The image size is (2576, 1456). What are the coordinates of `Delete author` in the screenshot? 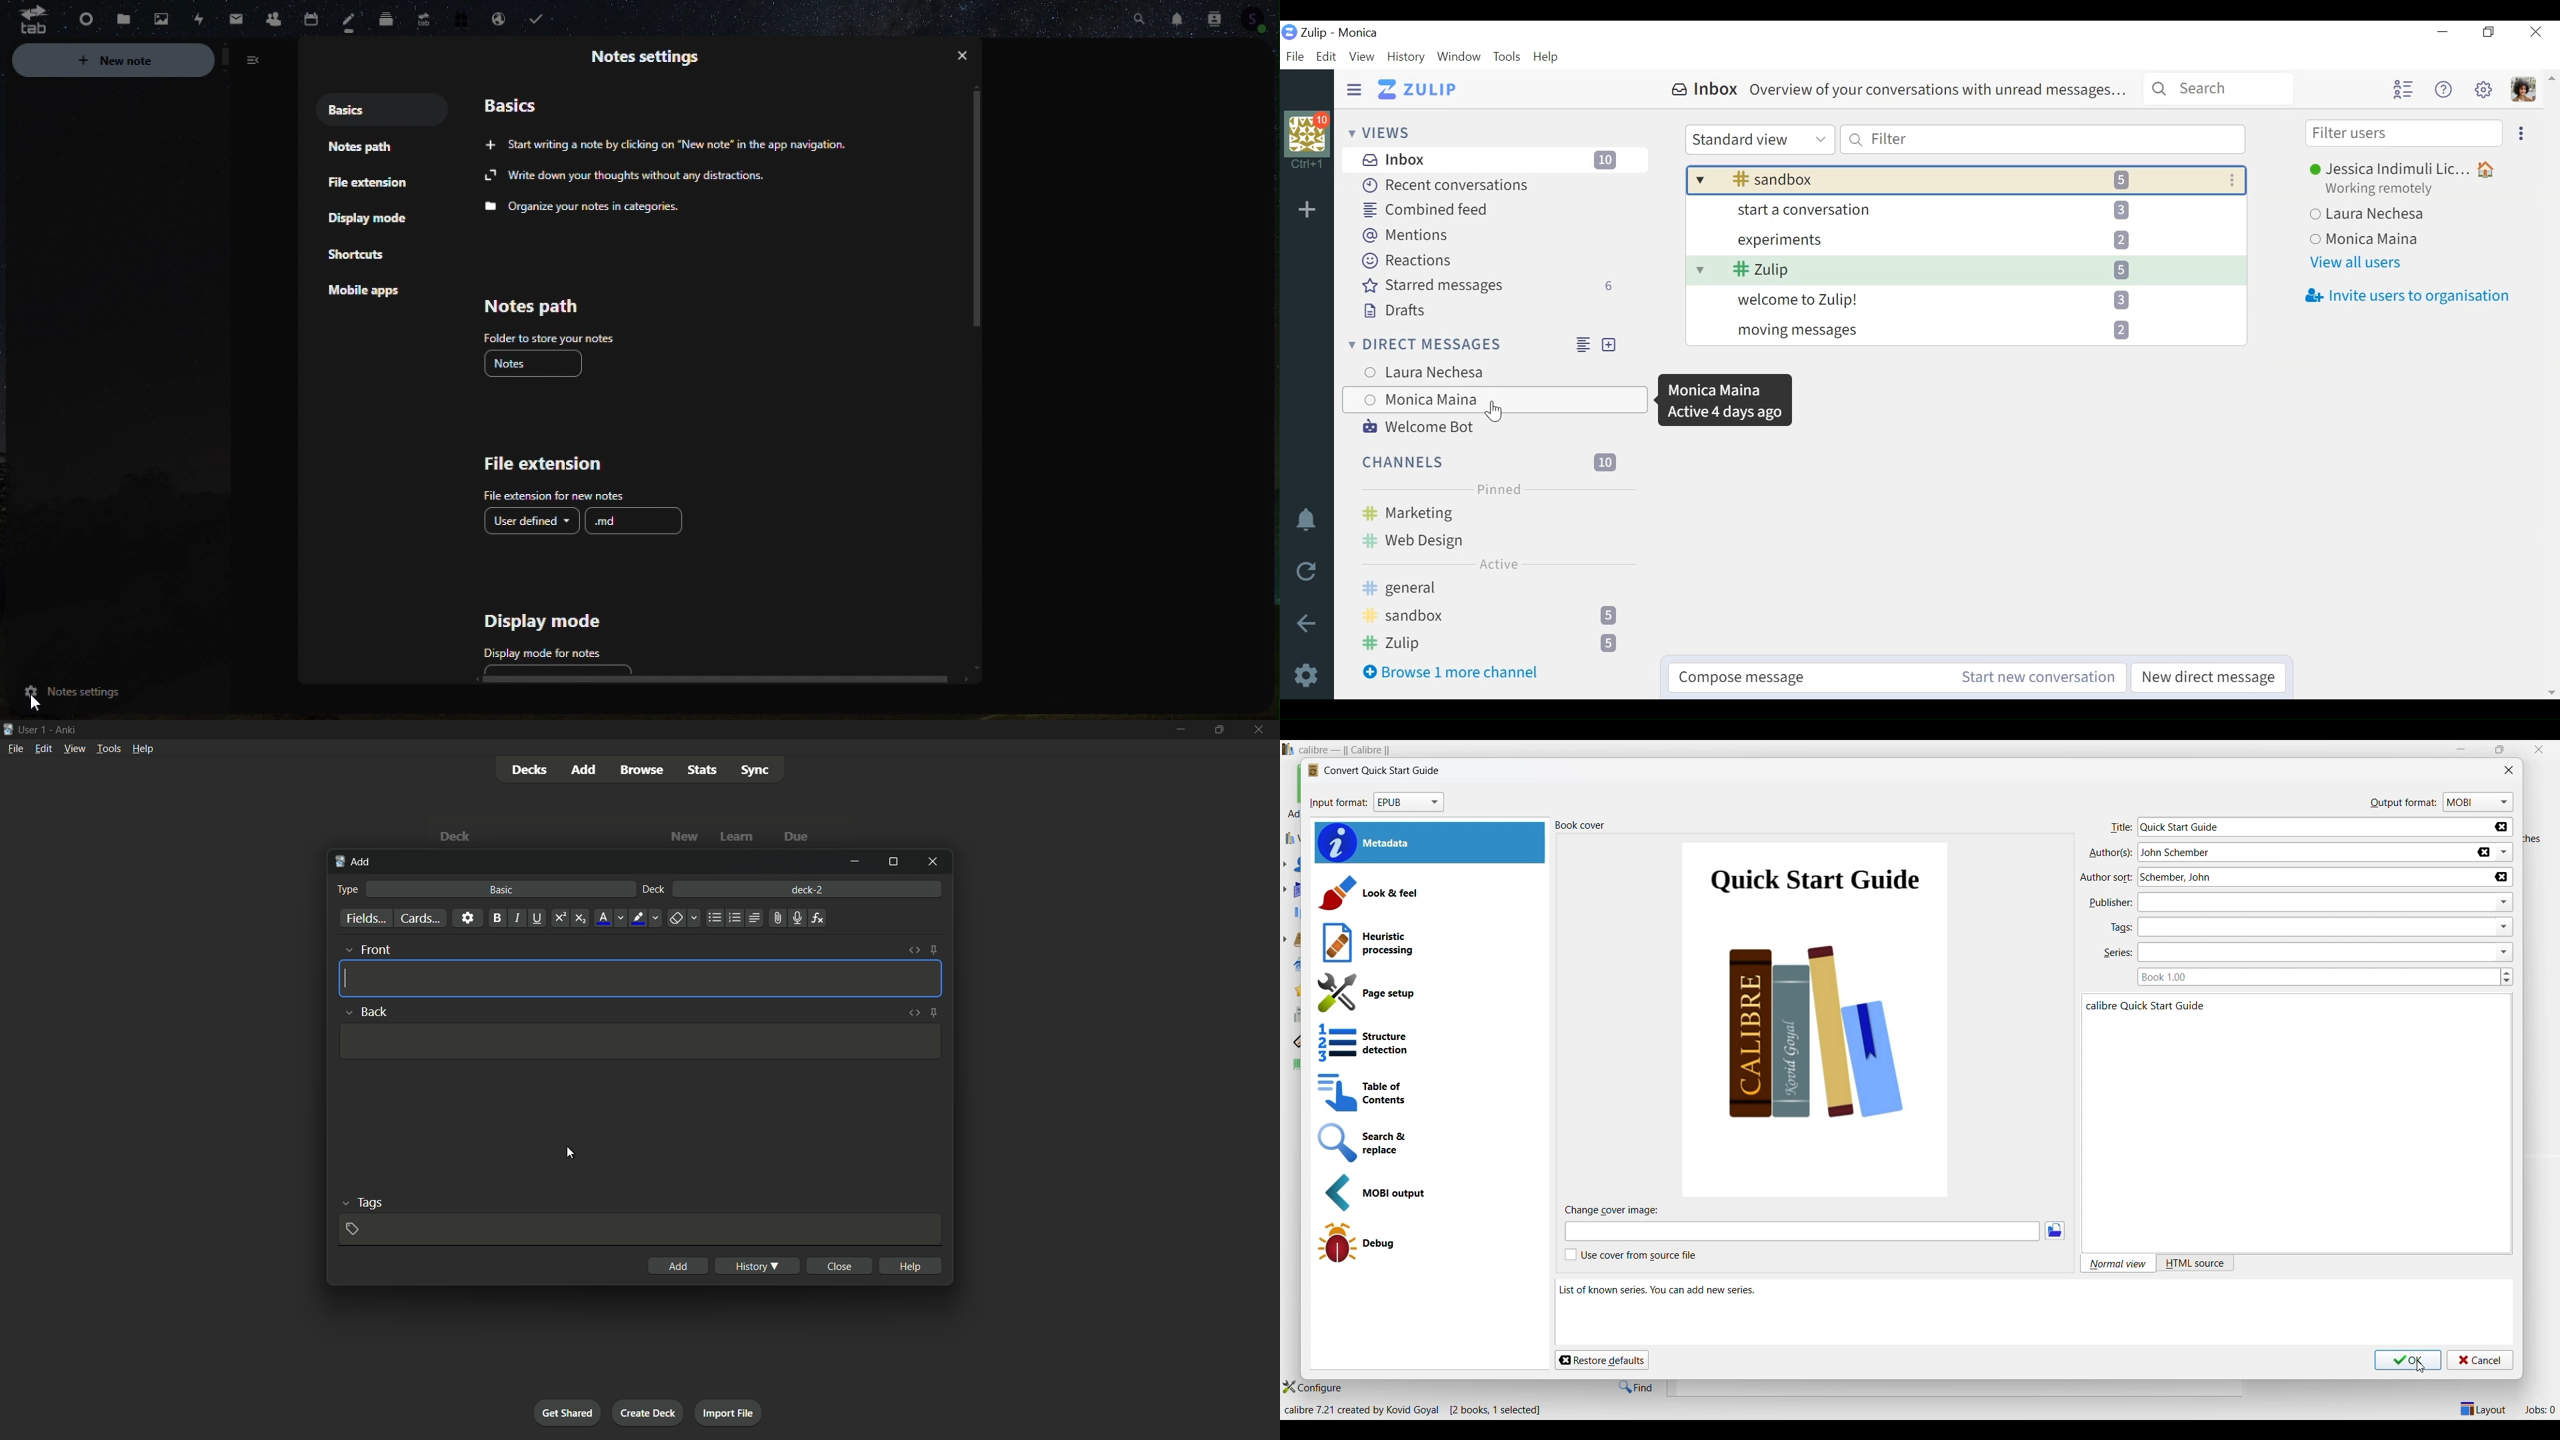 It's located at (2501, 877).